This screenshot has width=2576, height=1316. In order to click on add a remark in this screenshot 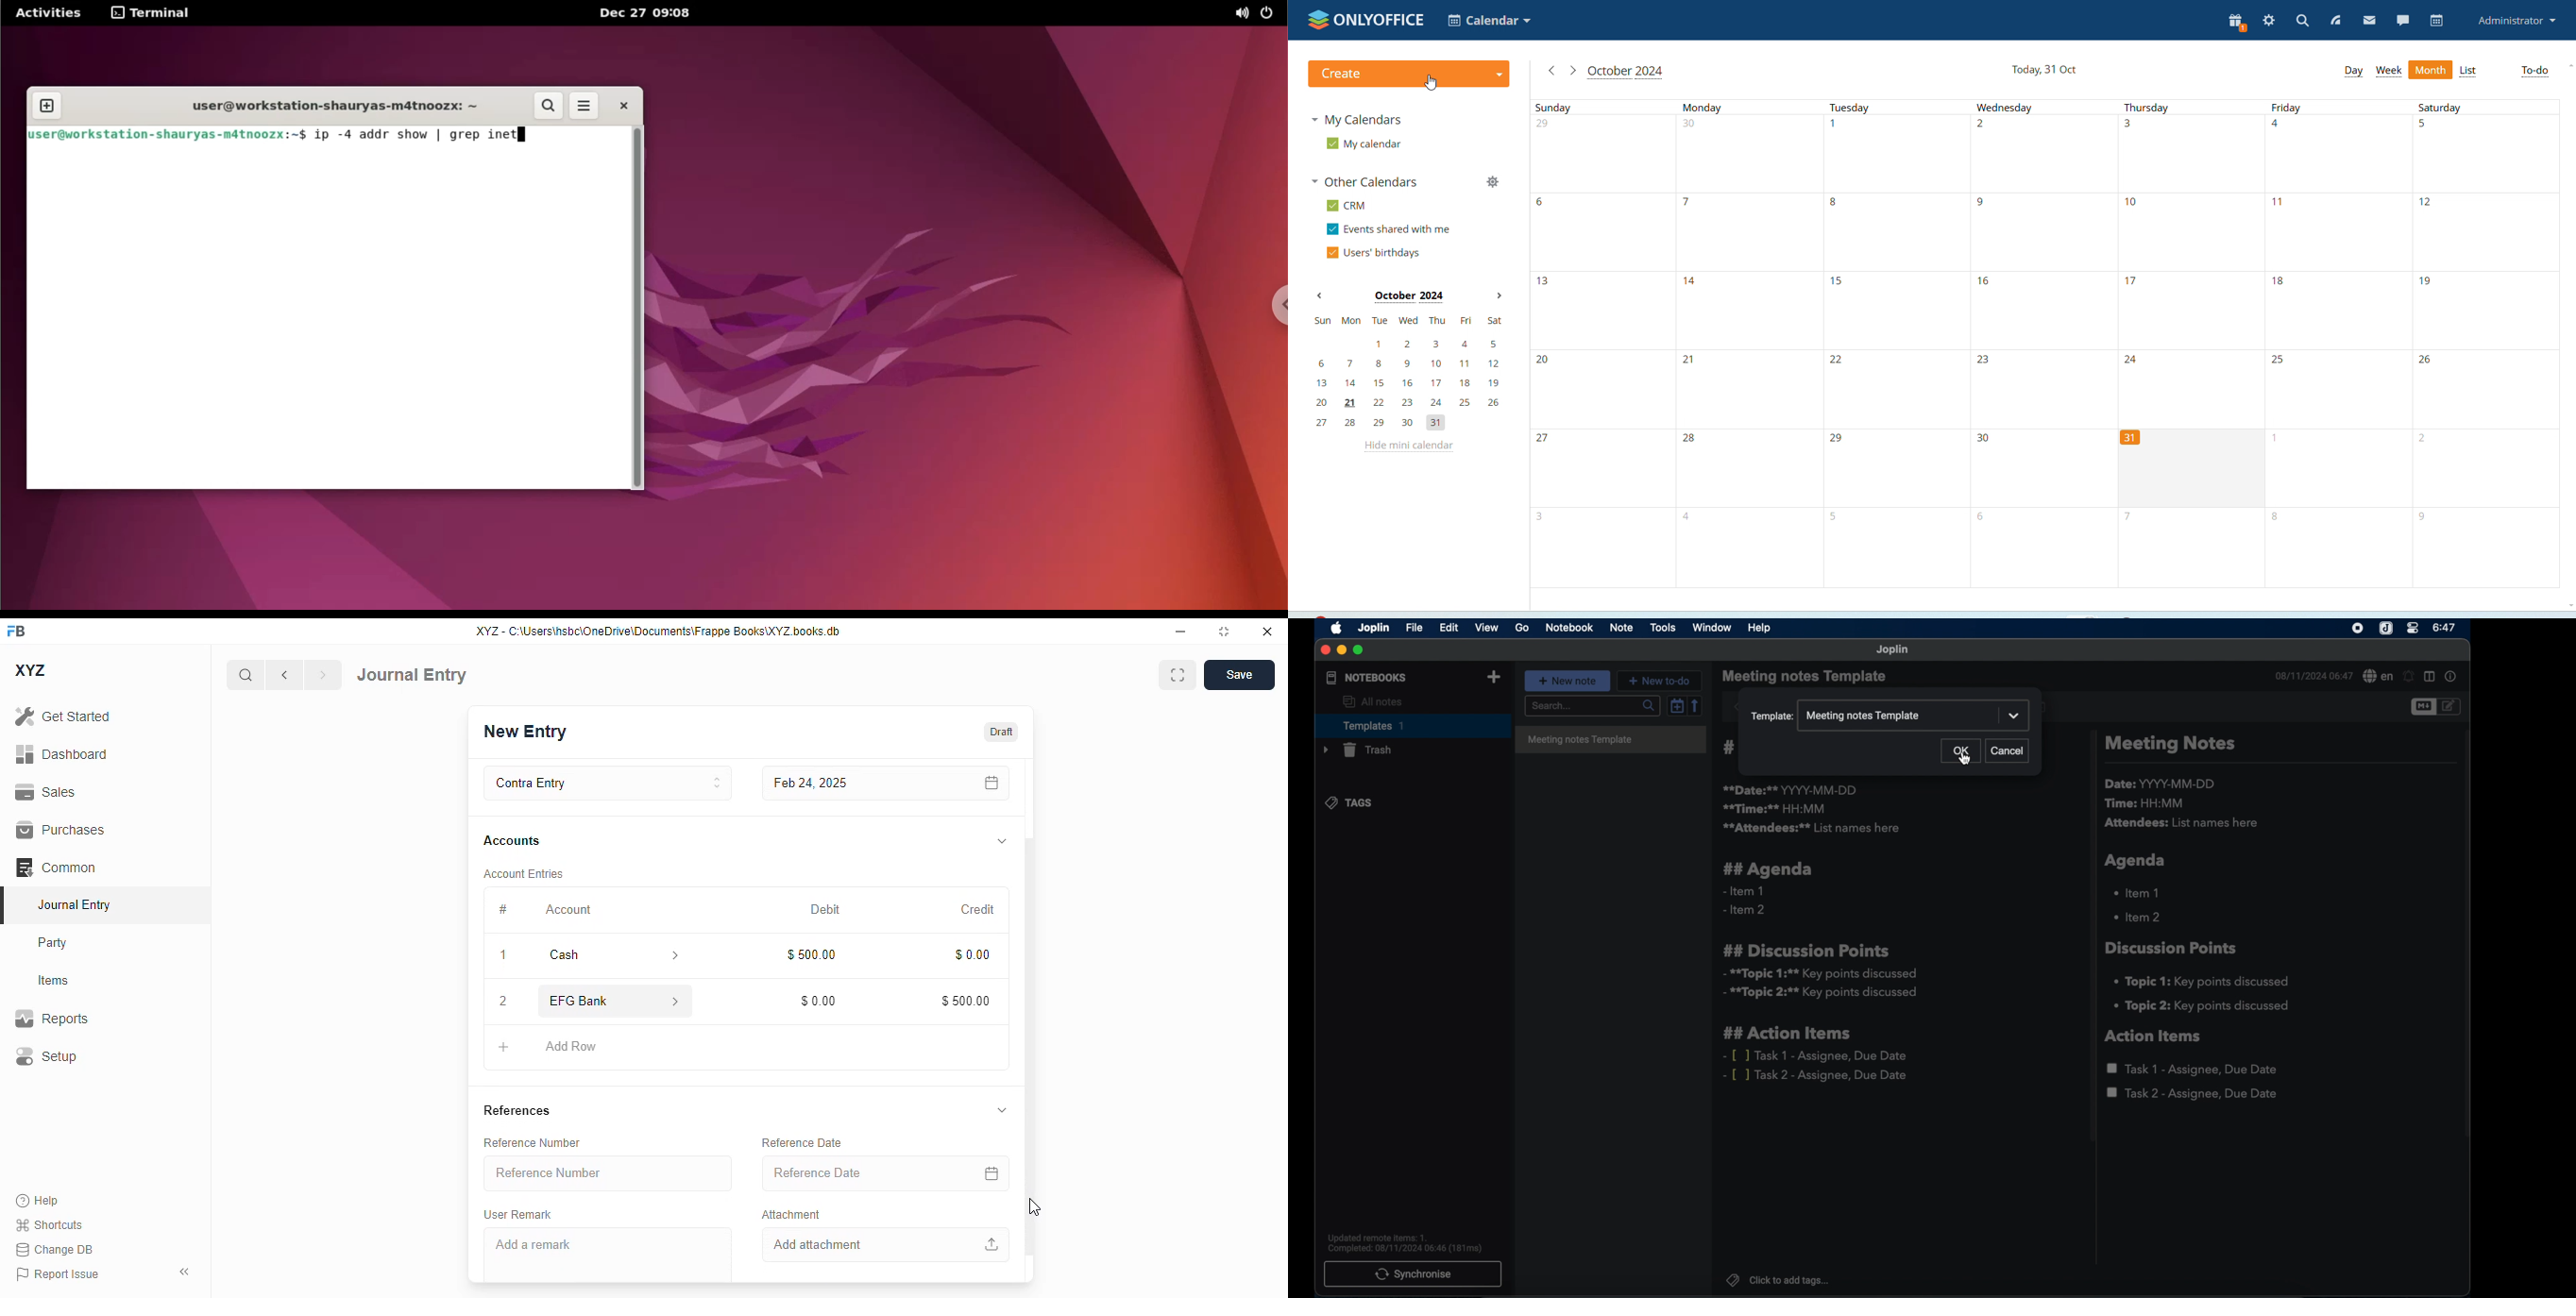, I will do `click(609, 1255)`.